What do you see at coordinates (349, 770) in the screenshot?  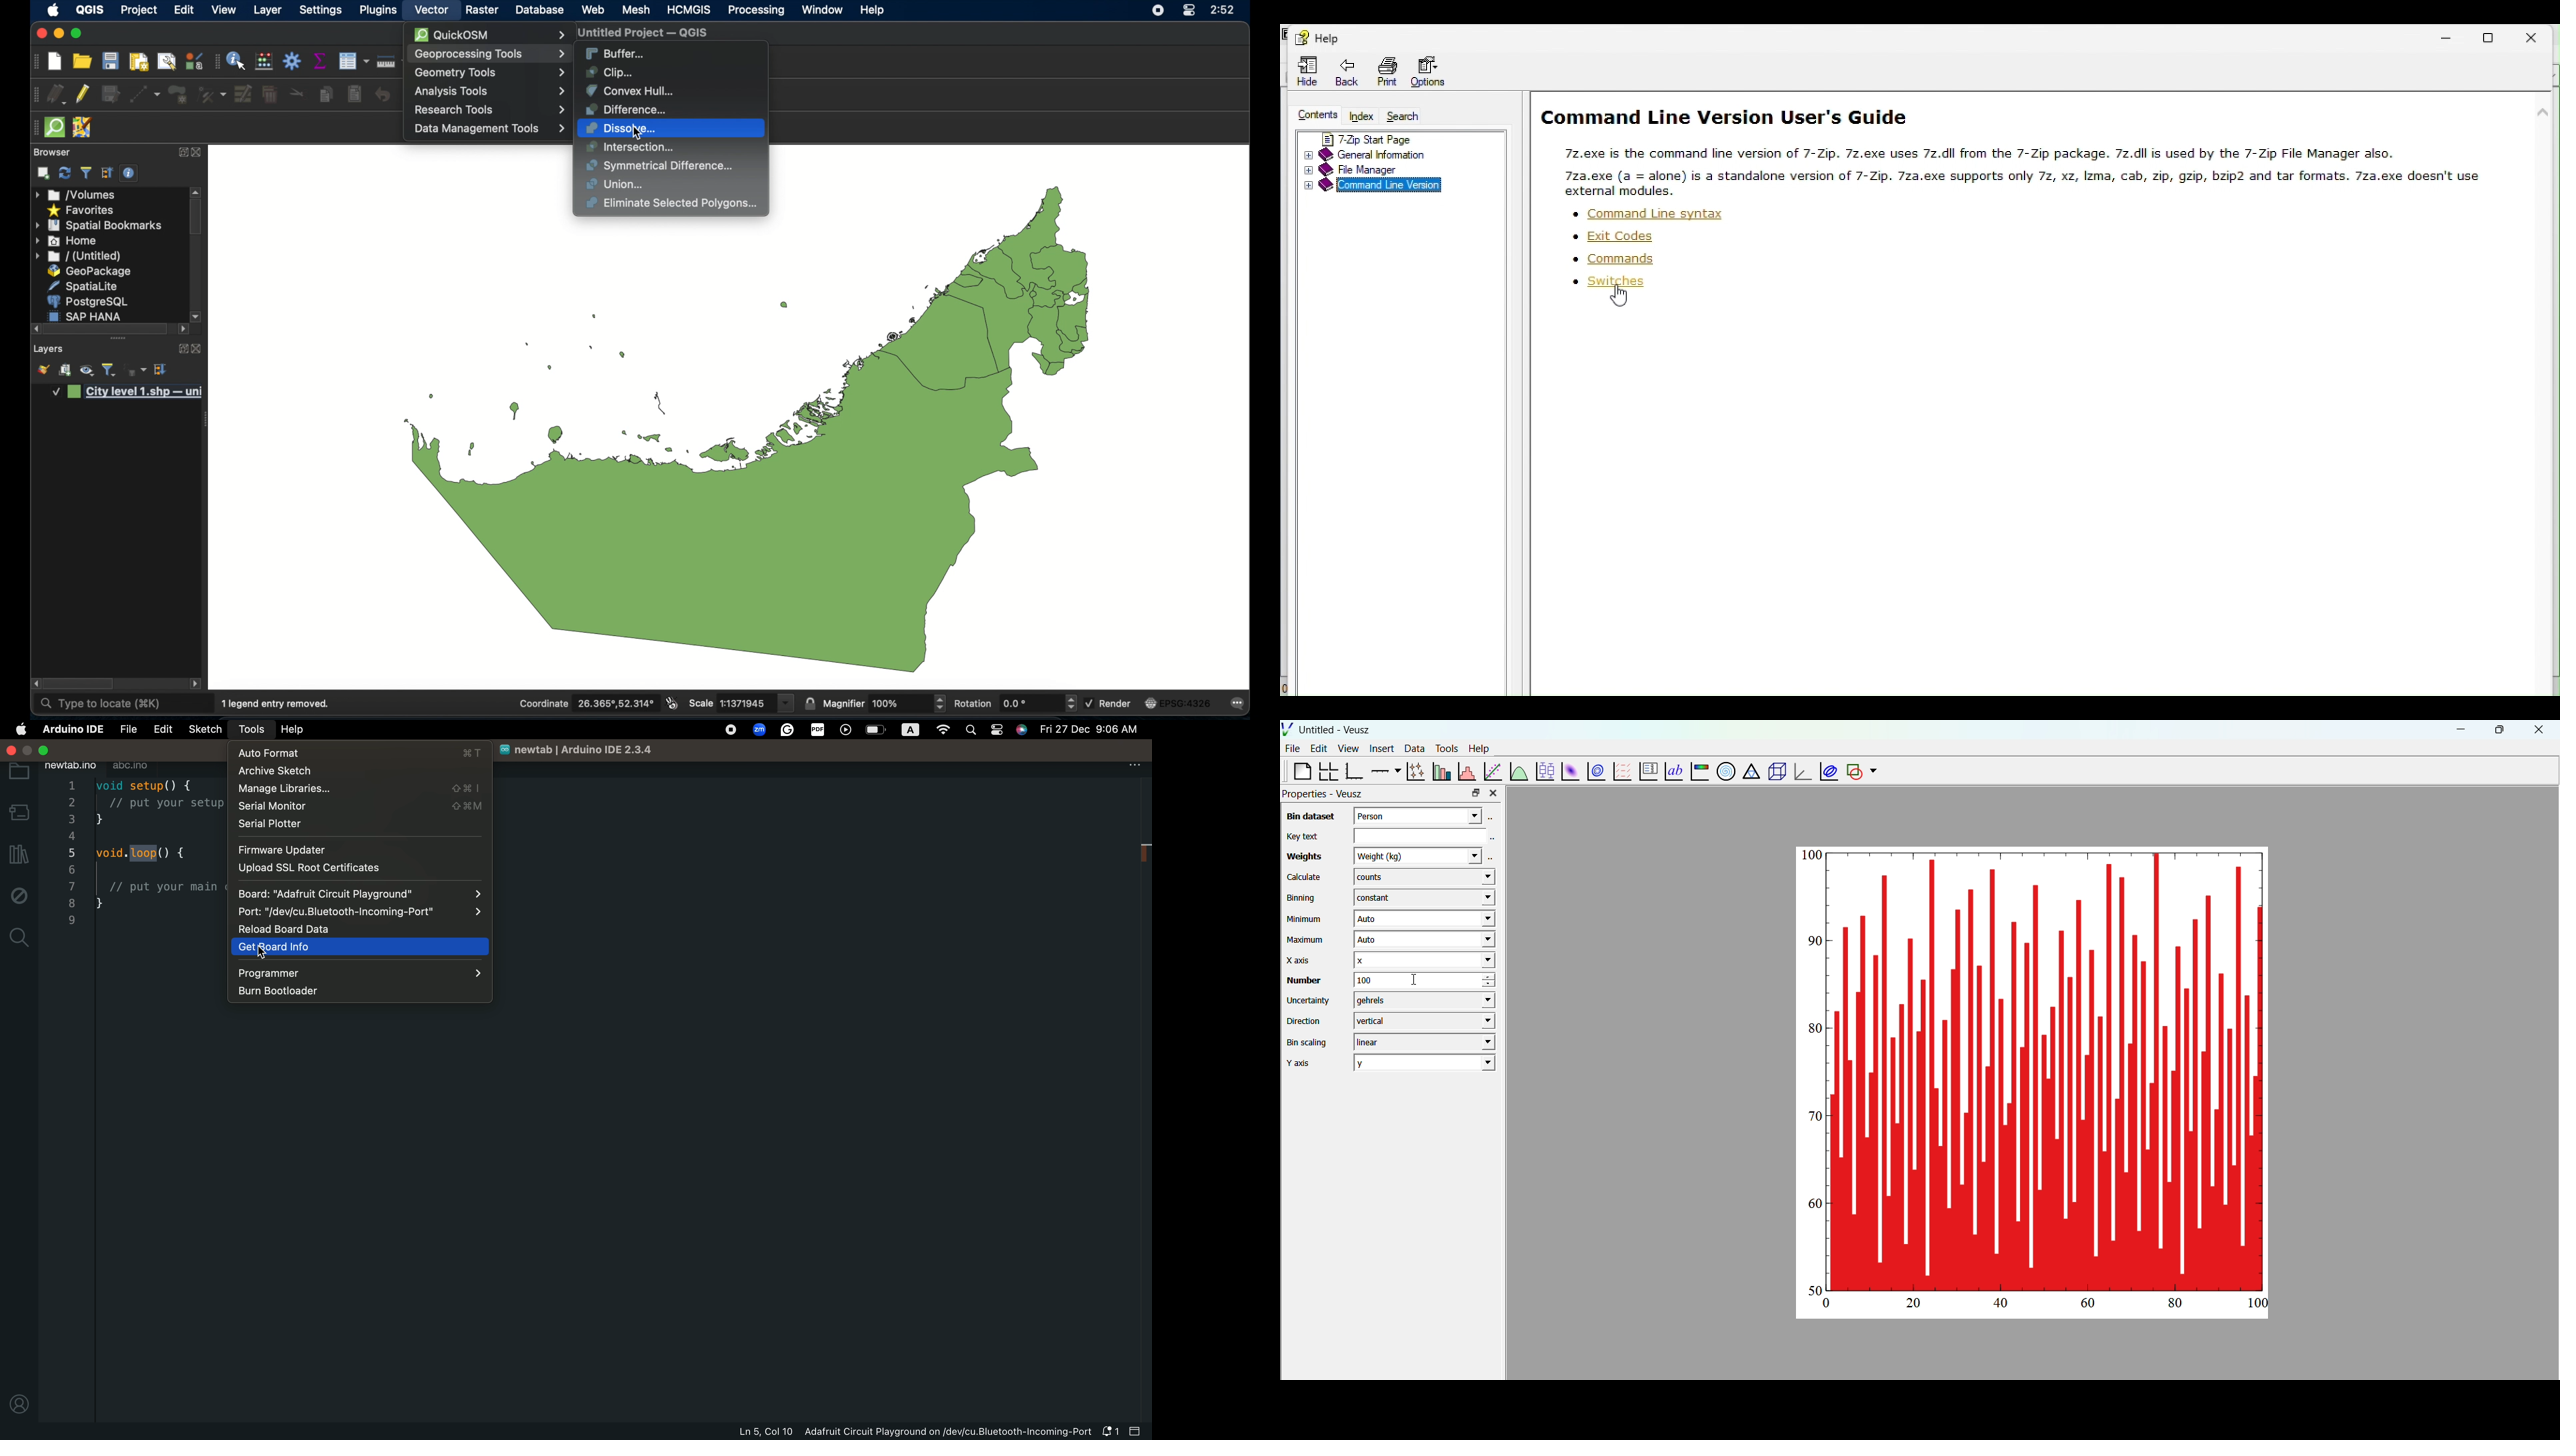 I see `archive sketch` at bounding box center [349, 770].